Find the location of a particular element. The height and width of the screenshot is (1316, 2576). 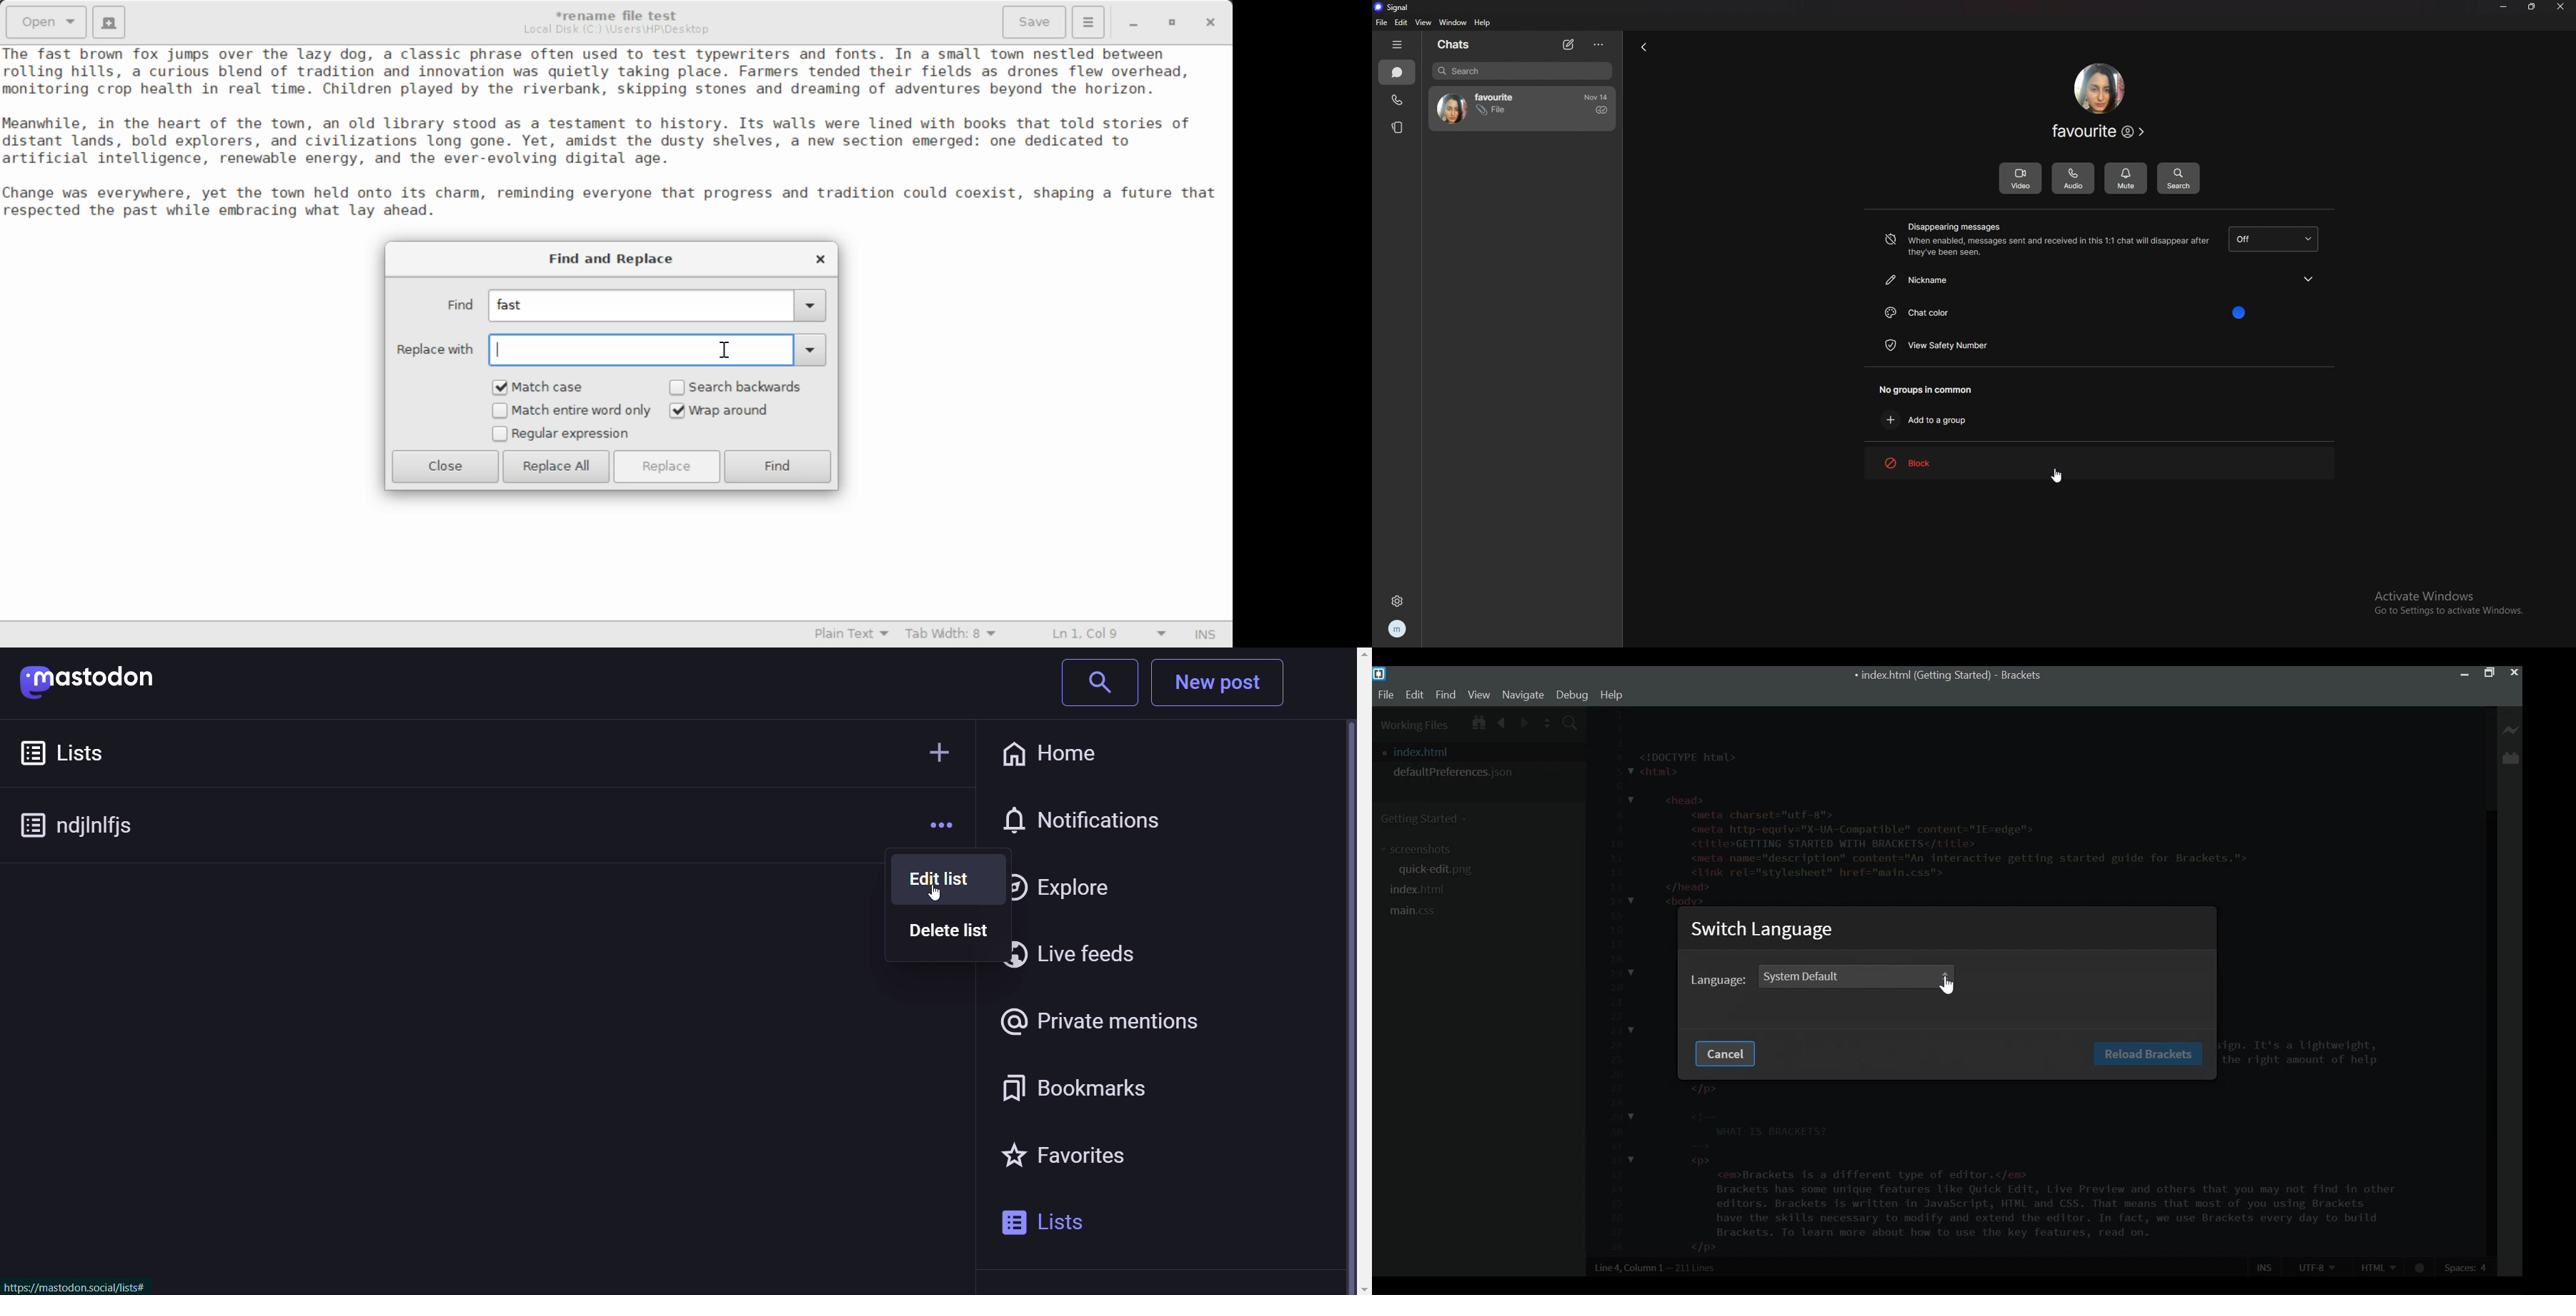

Navigate Backwards is located at coordinates (1502, 721).